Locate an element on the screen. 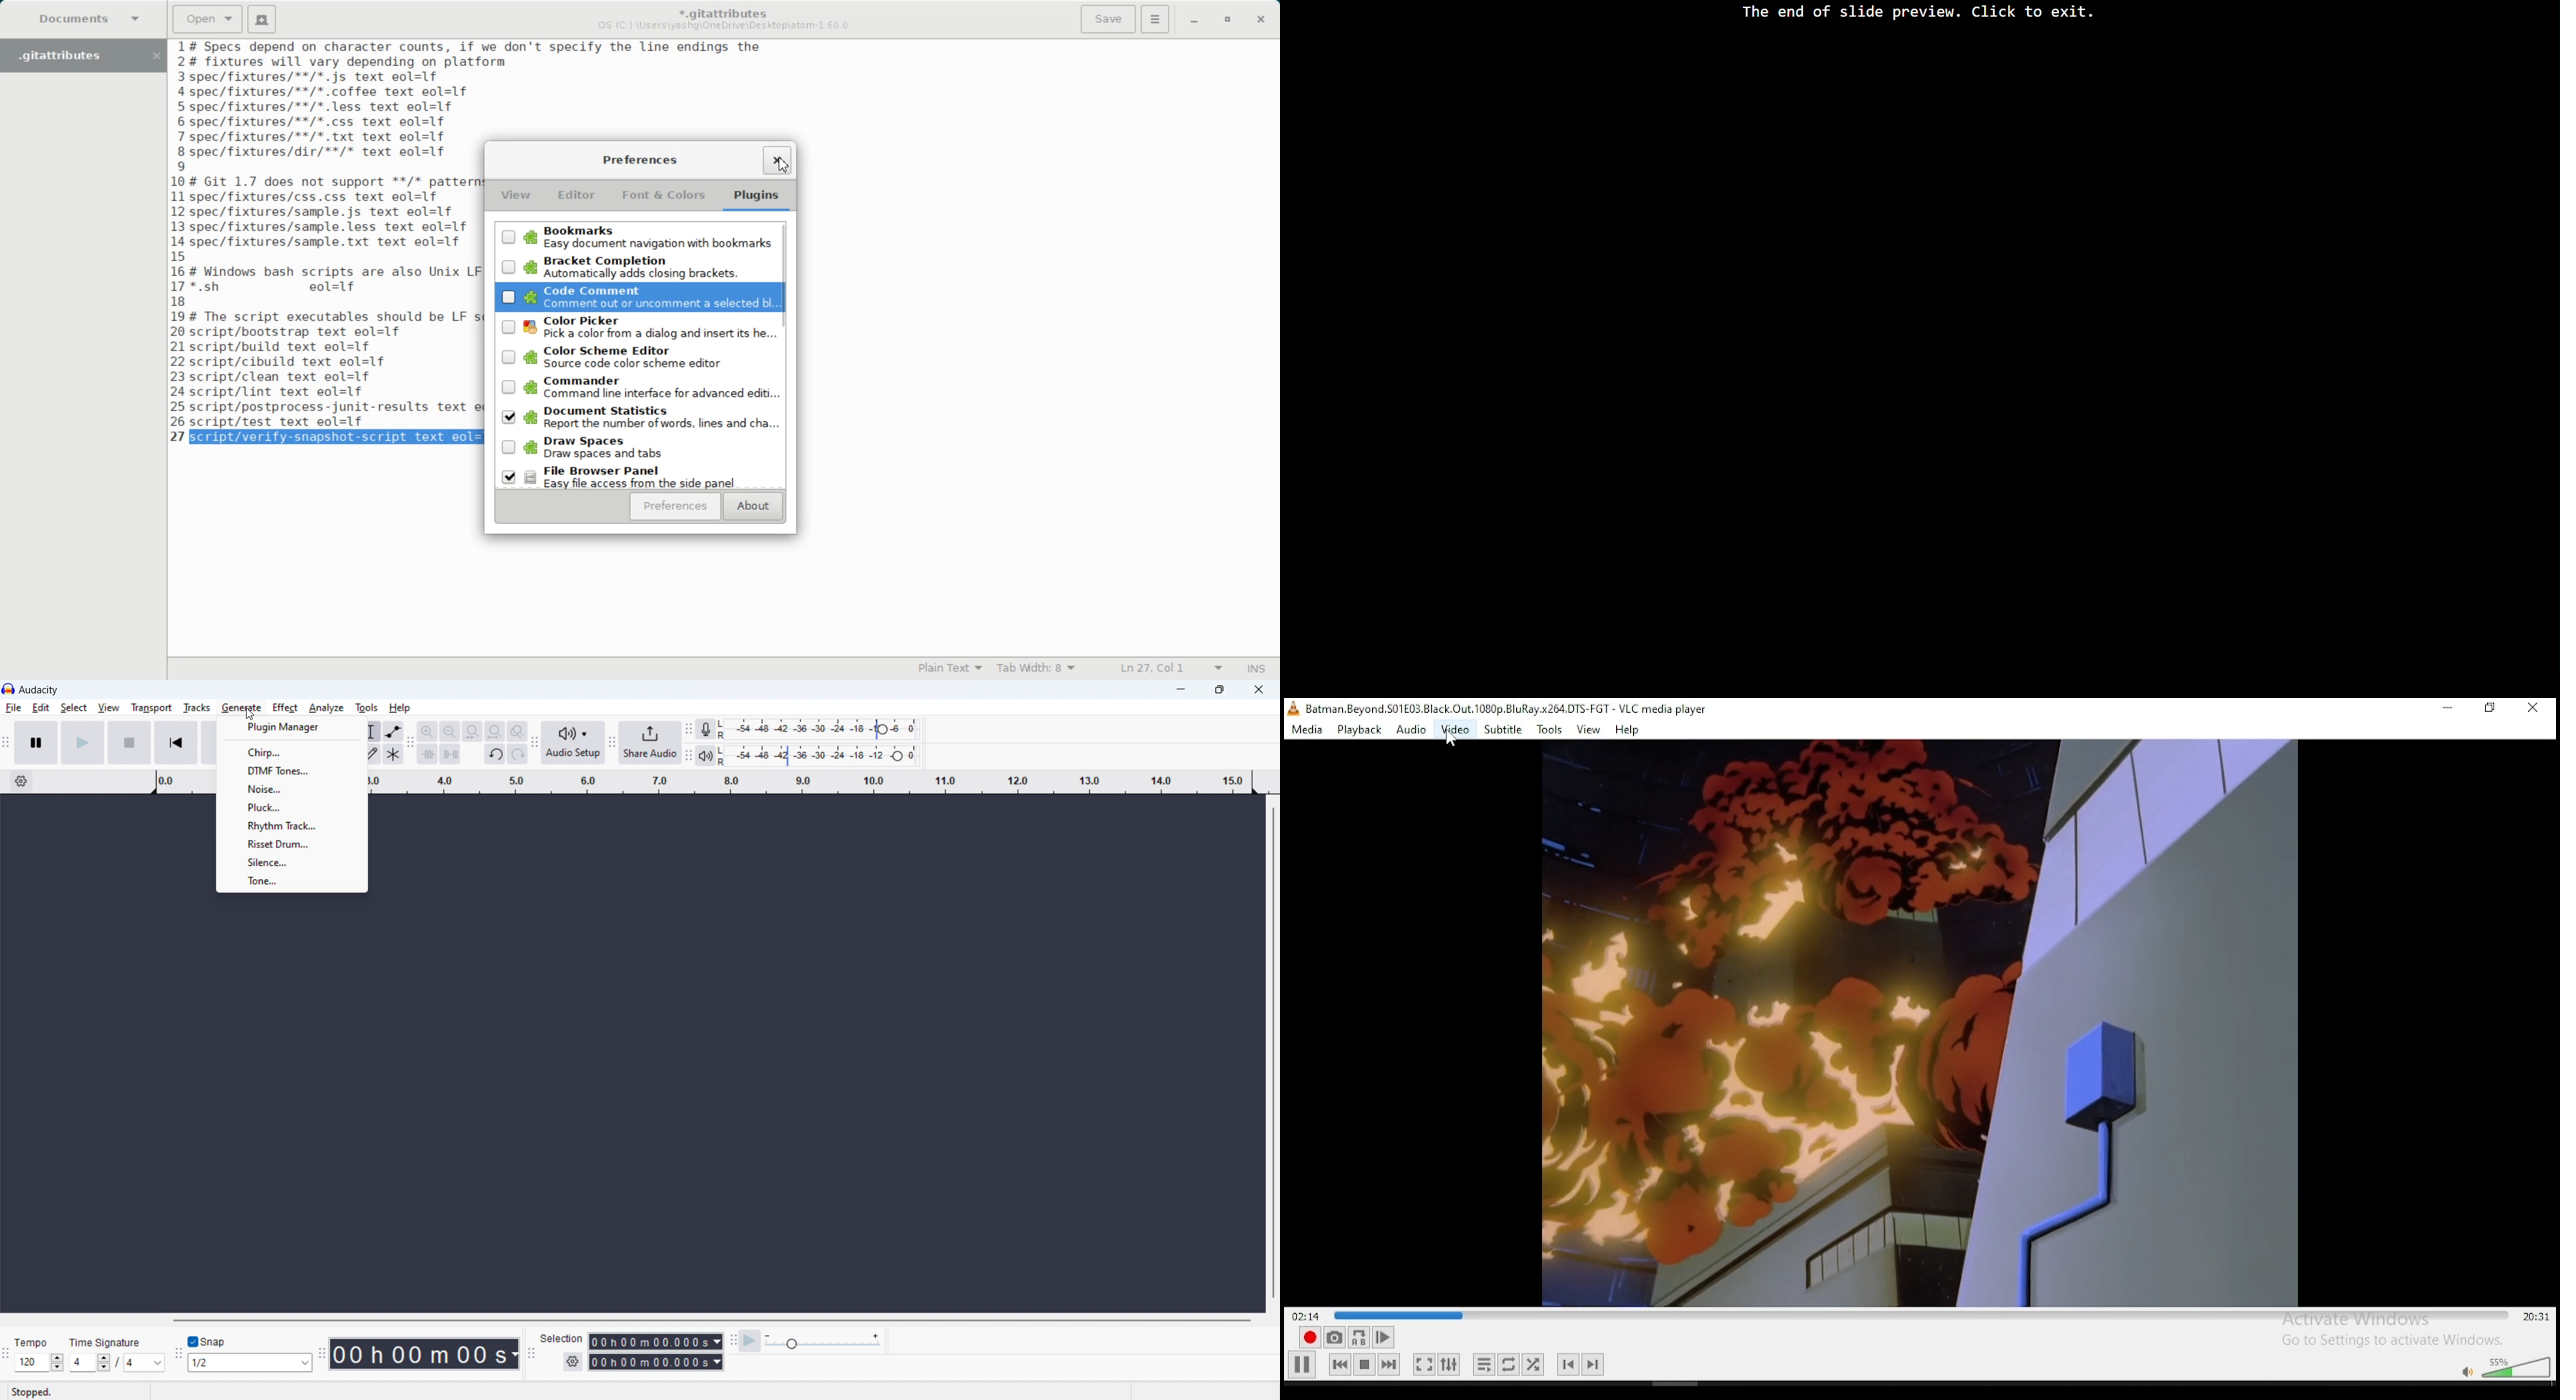 The height and width of the screenshot is (1400, 2576). toggle video in fullscrenn is located at coordinates (1424, 1365).